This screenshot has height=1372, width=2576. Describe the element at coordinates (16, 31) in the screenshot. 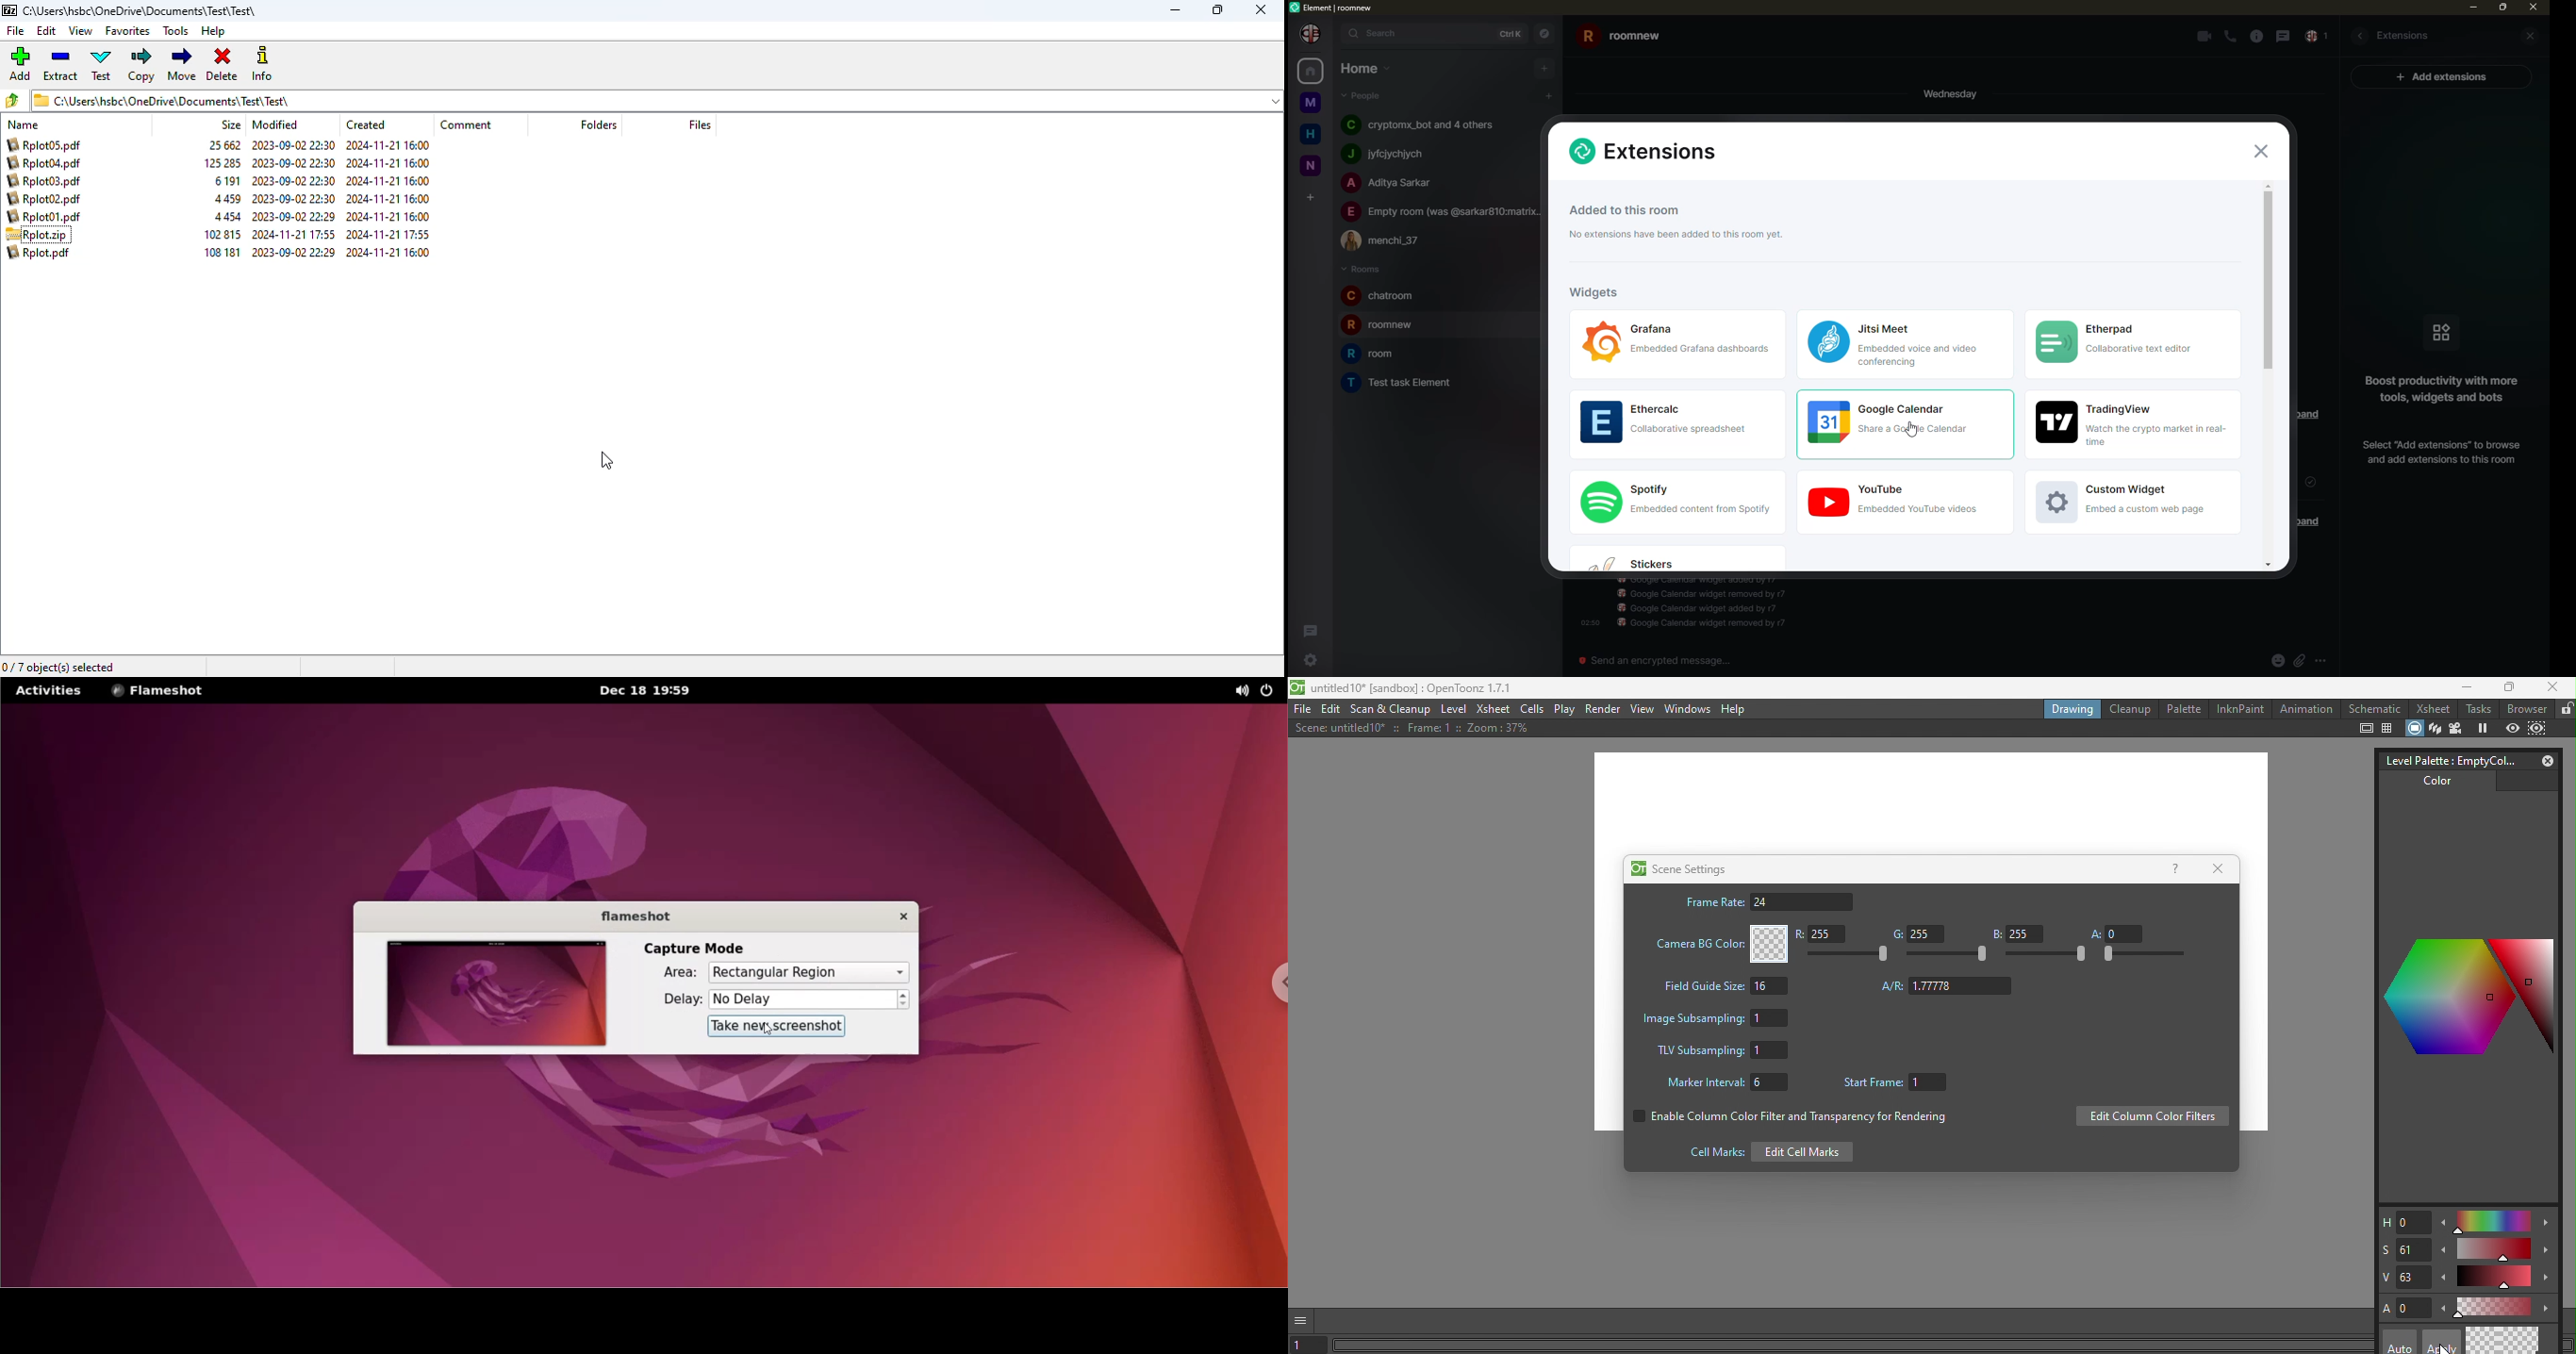

I see `file` at that location.